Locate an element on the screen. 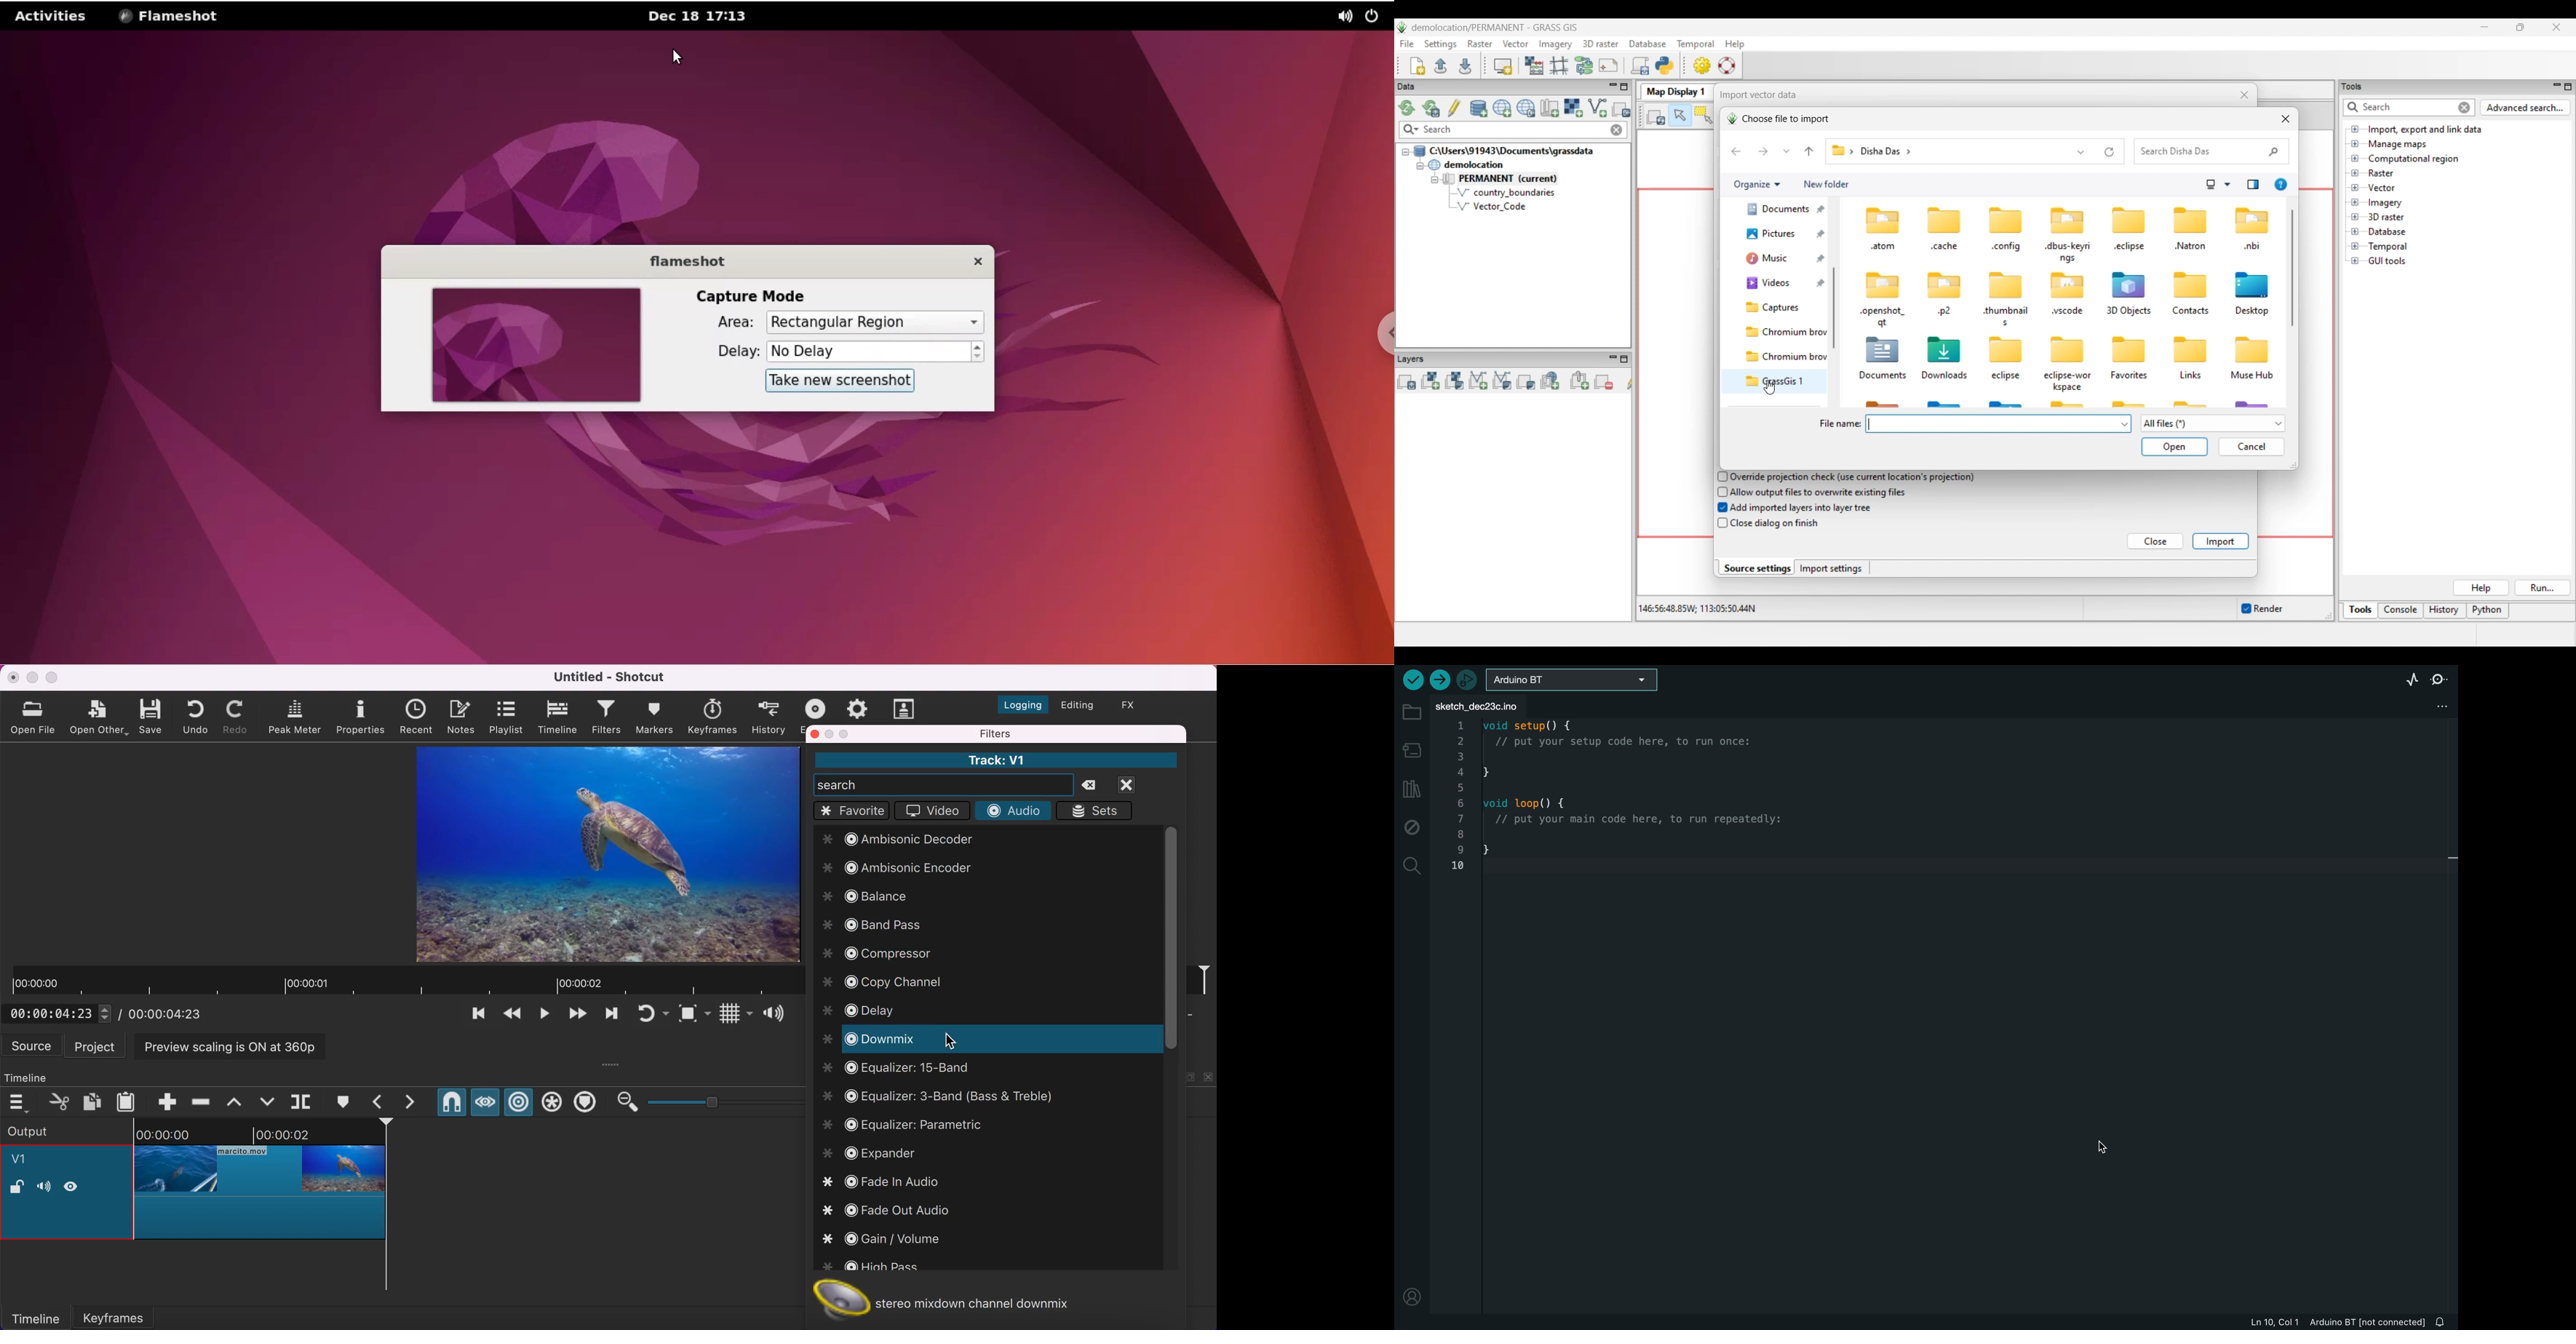 Image resolution: width=2576 pixels, height=1344 pixels. snap is located at coordinates (451, 1104).